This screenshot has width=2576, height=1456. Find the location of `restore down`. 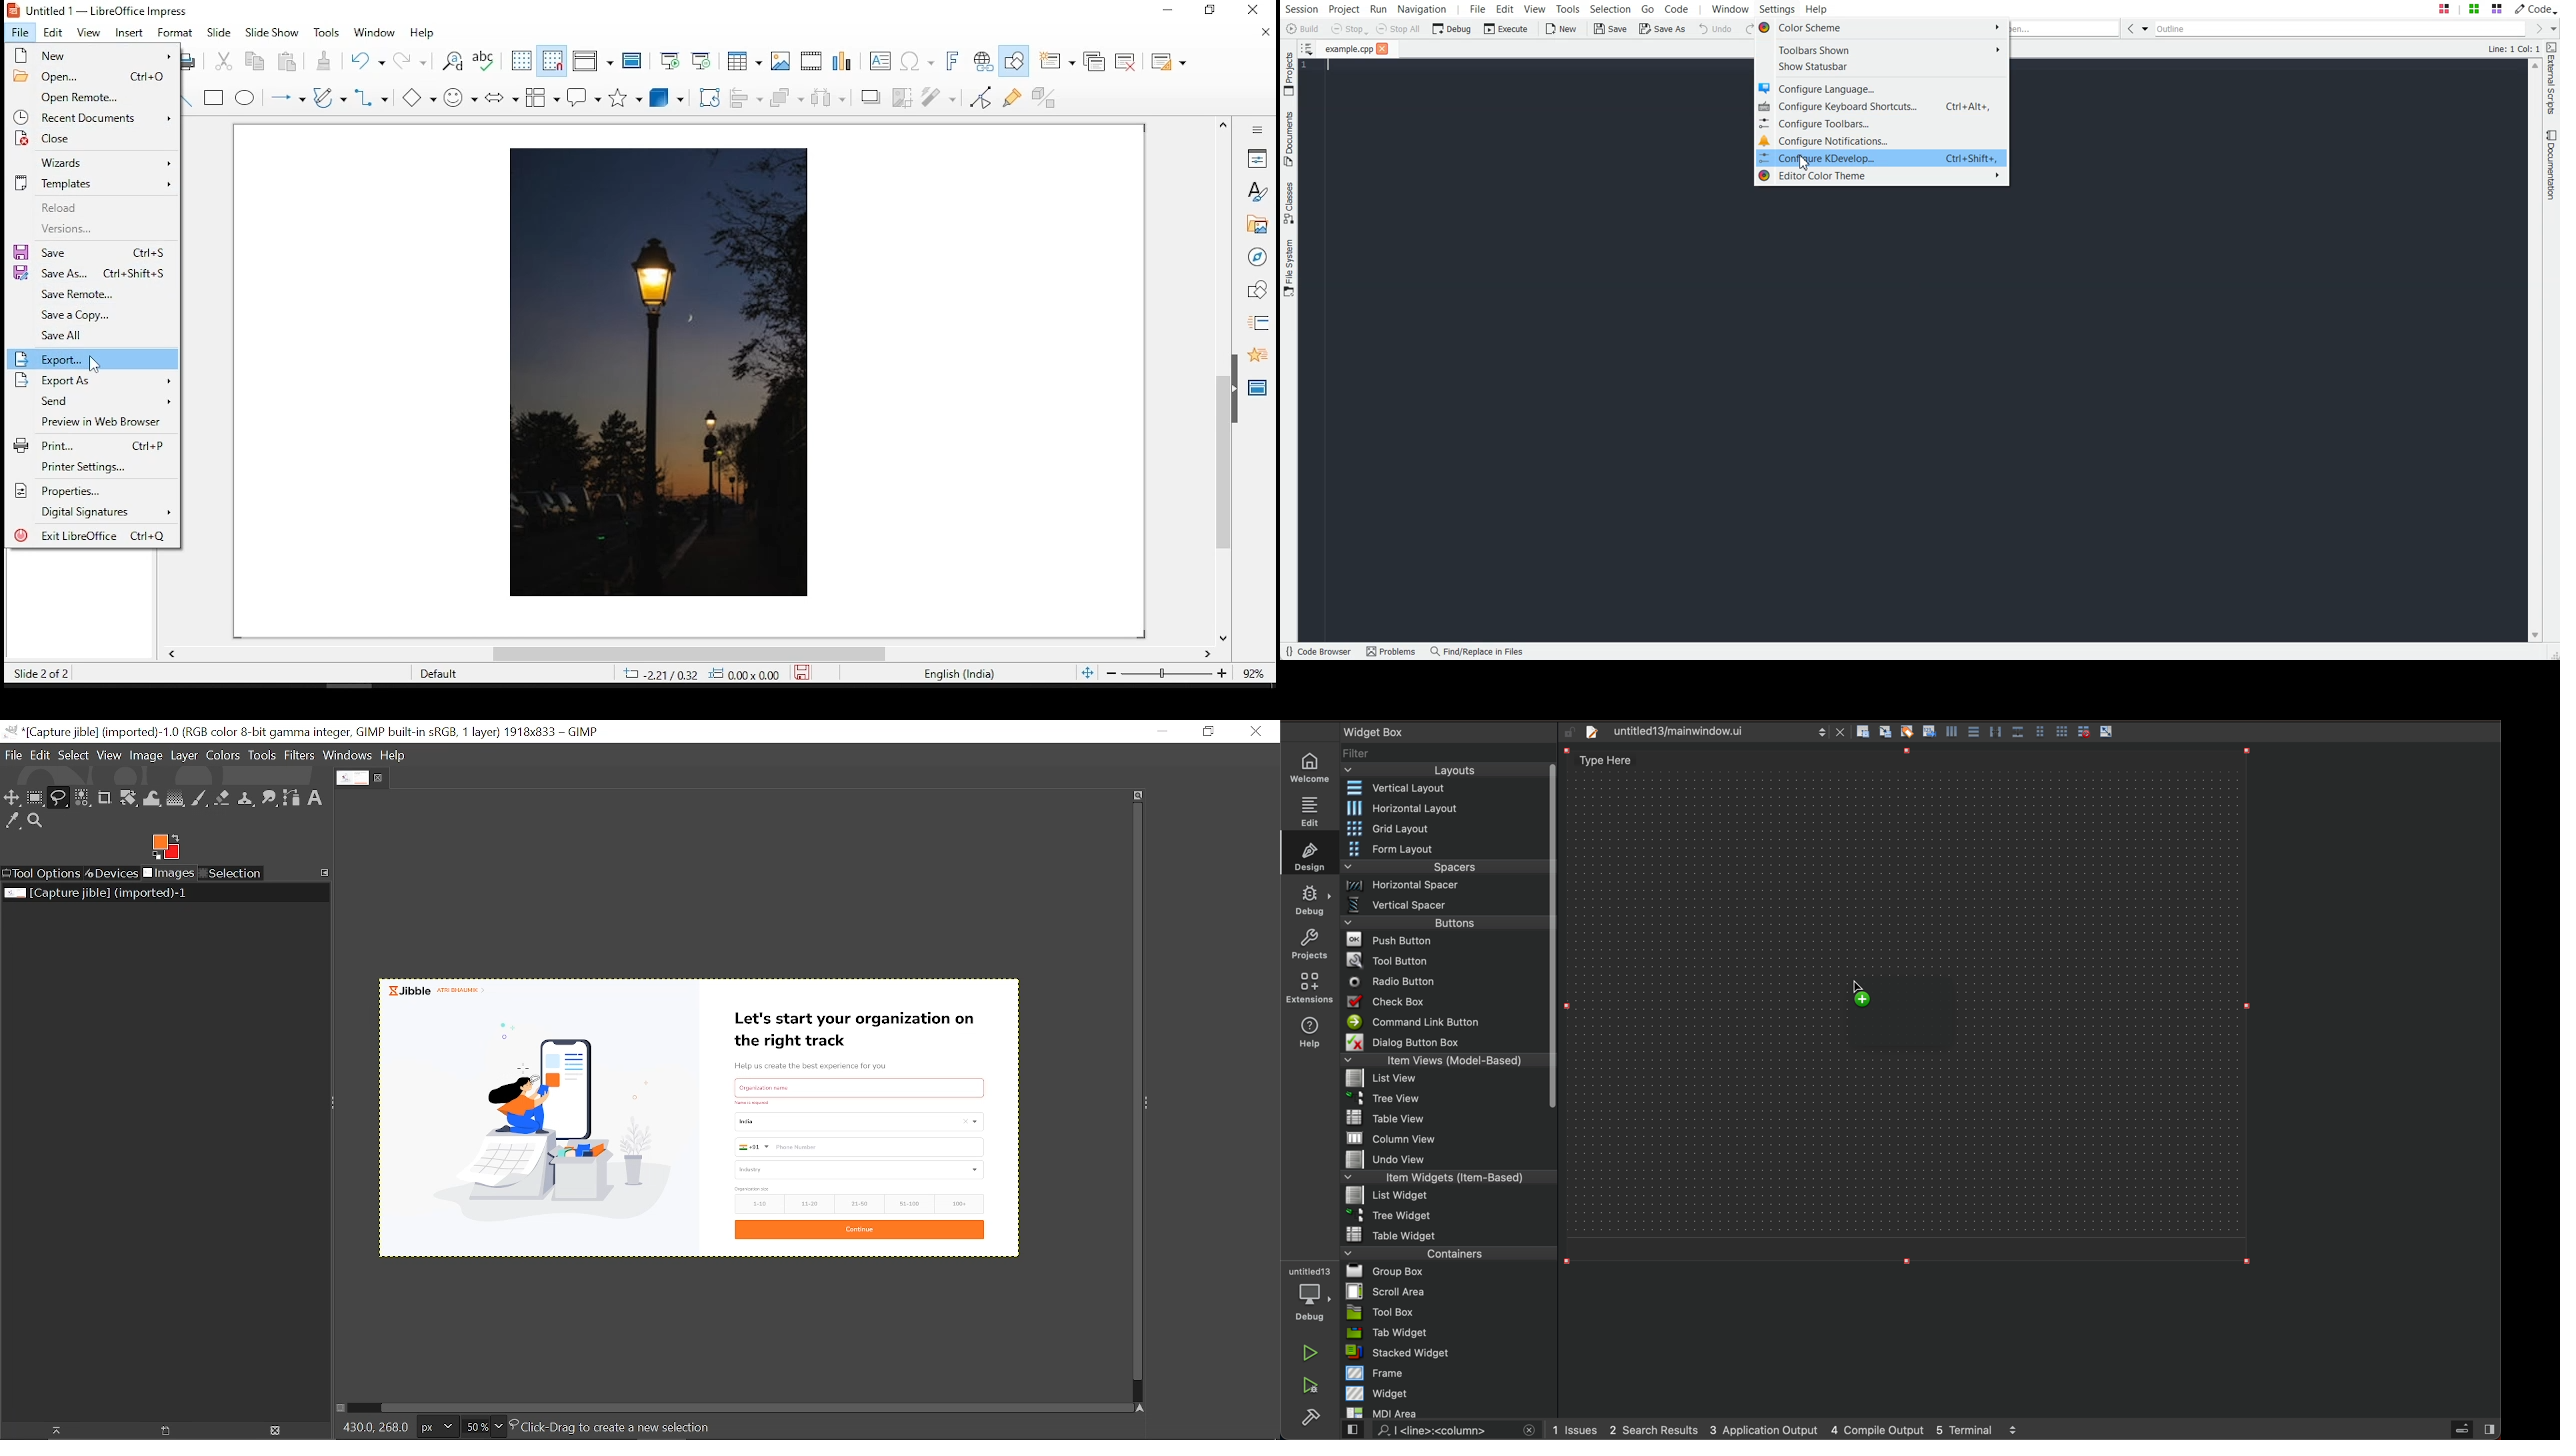

restore down is located at coordinates (1207, 731).